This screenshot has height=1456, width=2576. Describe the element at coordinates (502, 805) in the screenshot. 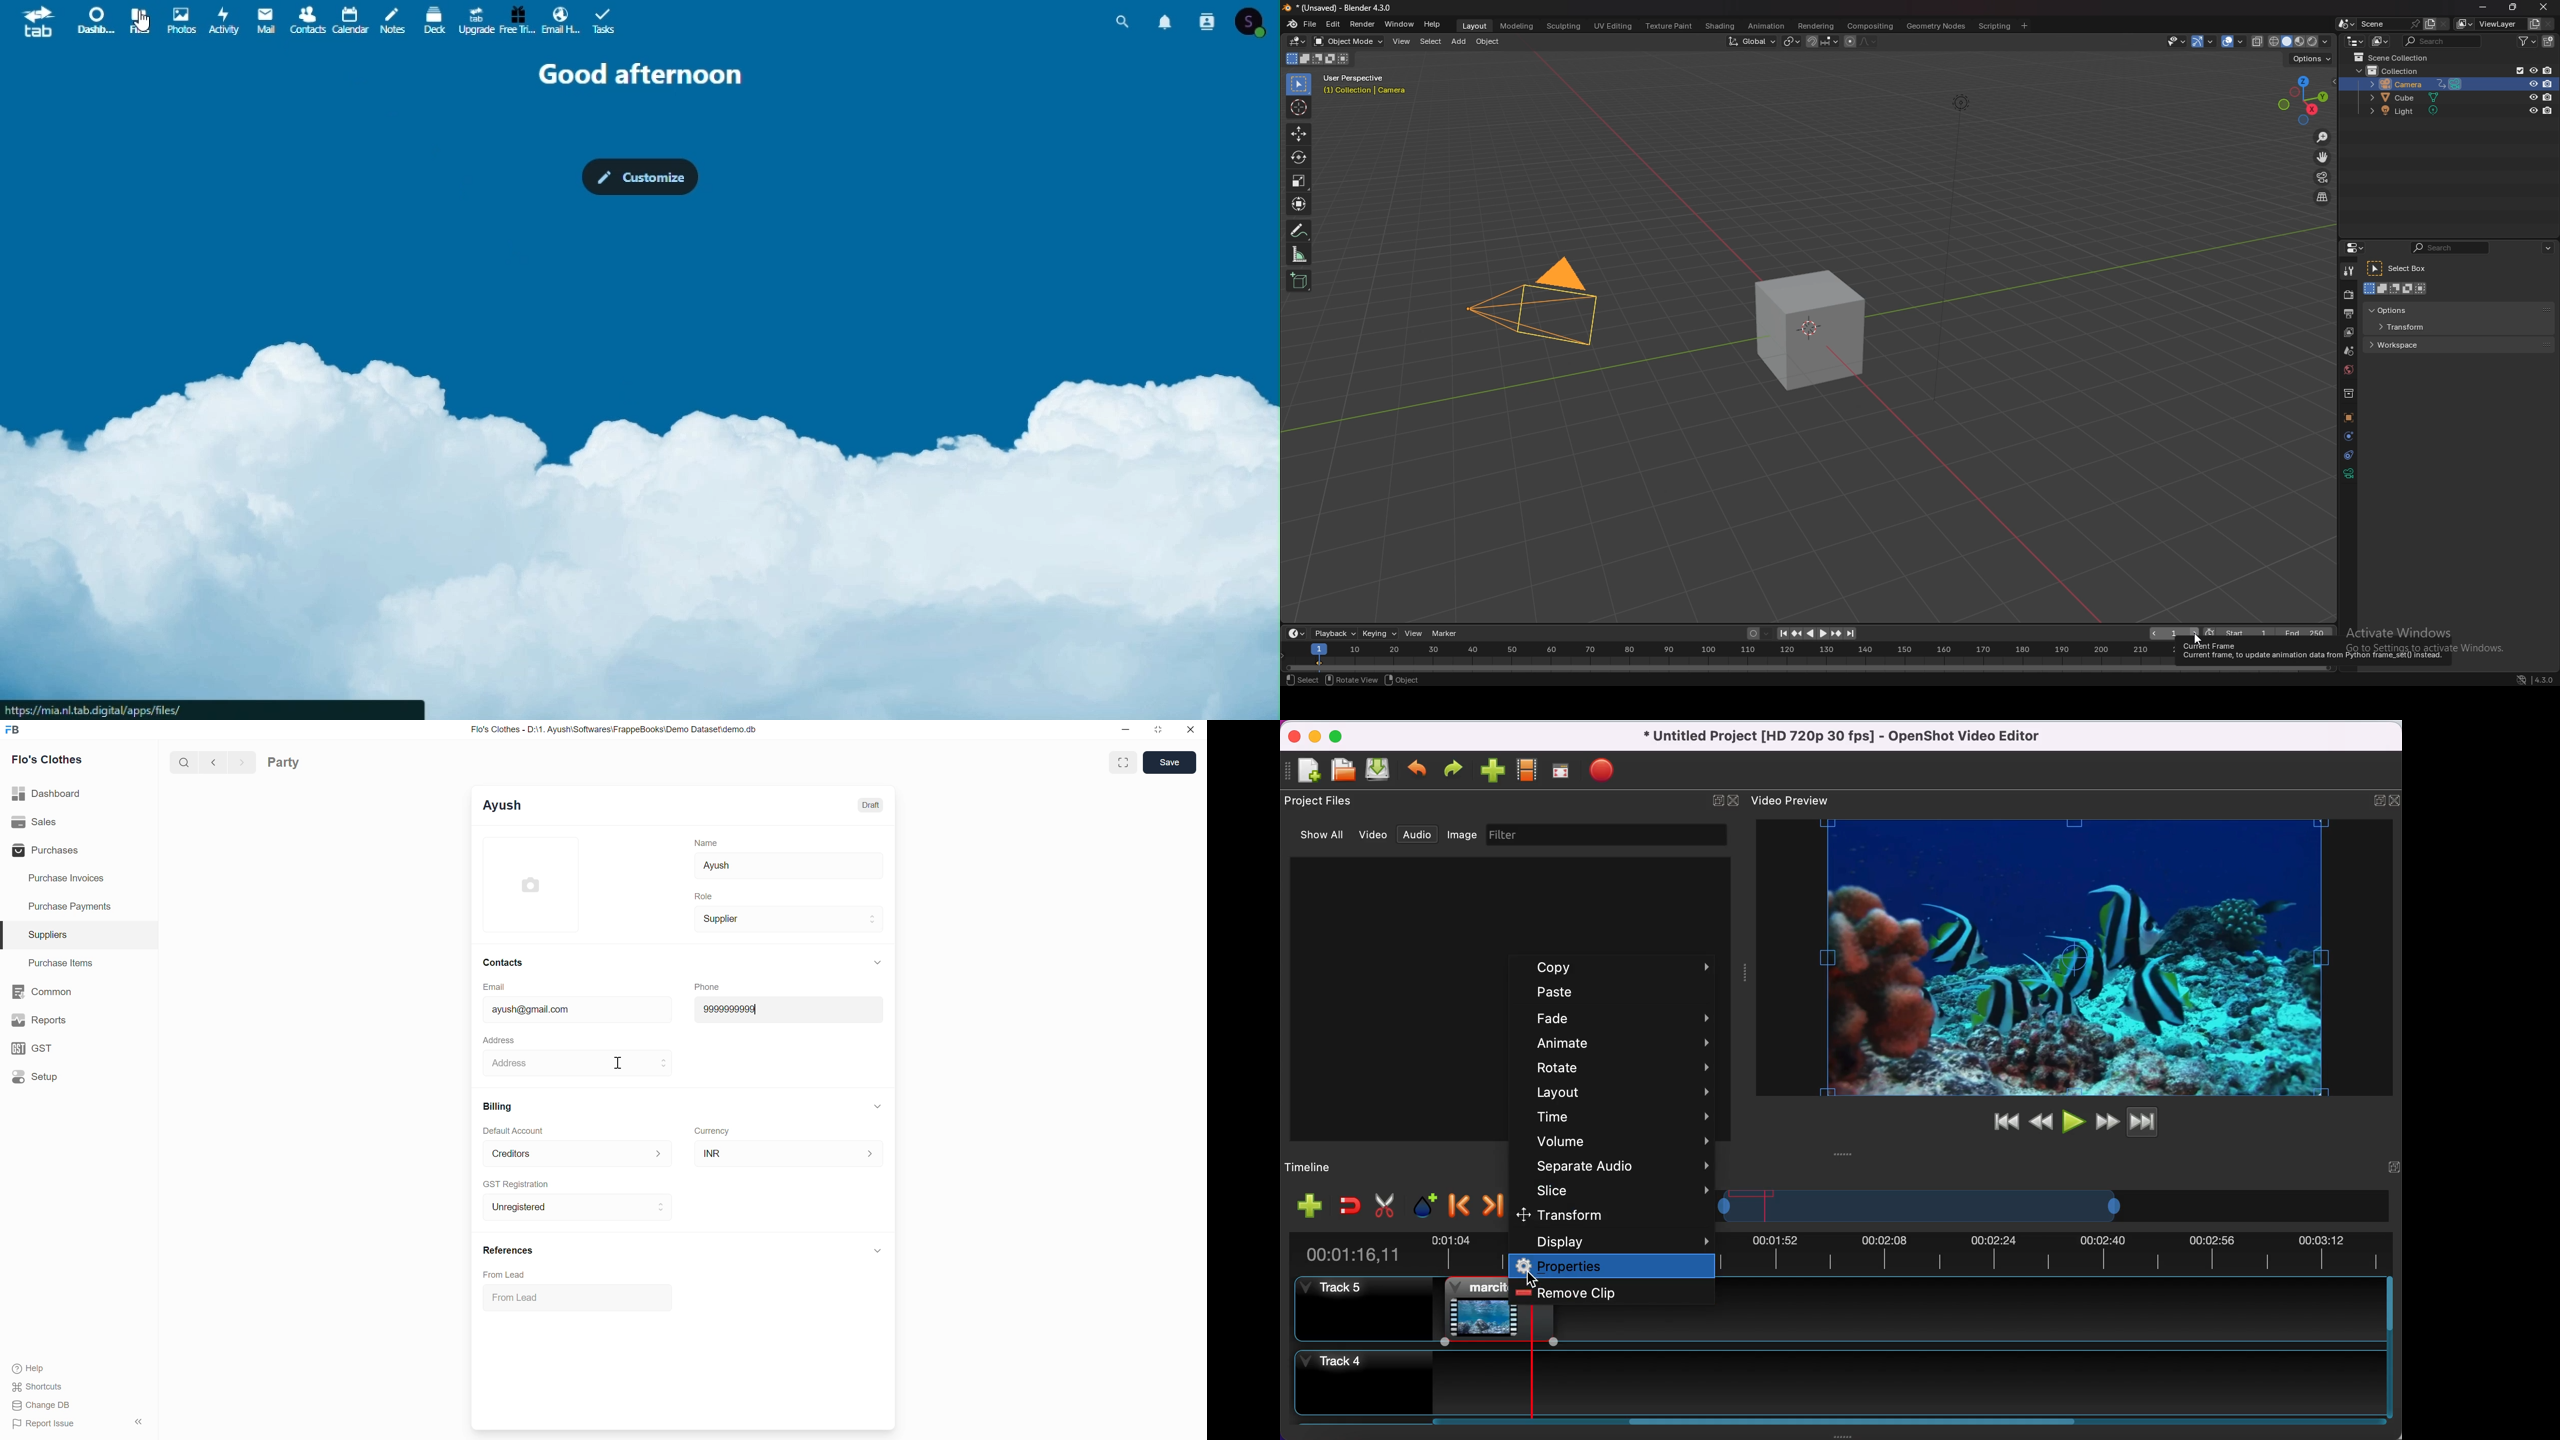

I see `Ayush` at that location.